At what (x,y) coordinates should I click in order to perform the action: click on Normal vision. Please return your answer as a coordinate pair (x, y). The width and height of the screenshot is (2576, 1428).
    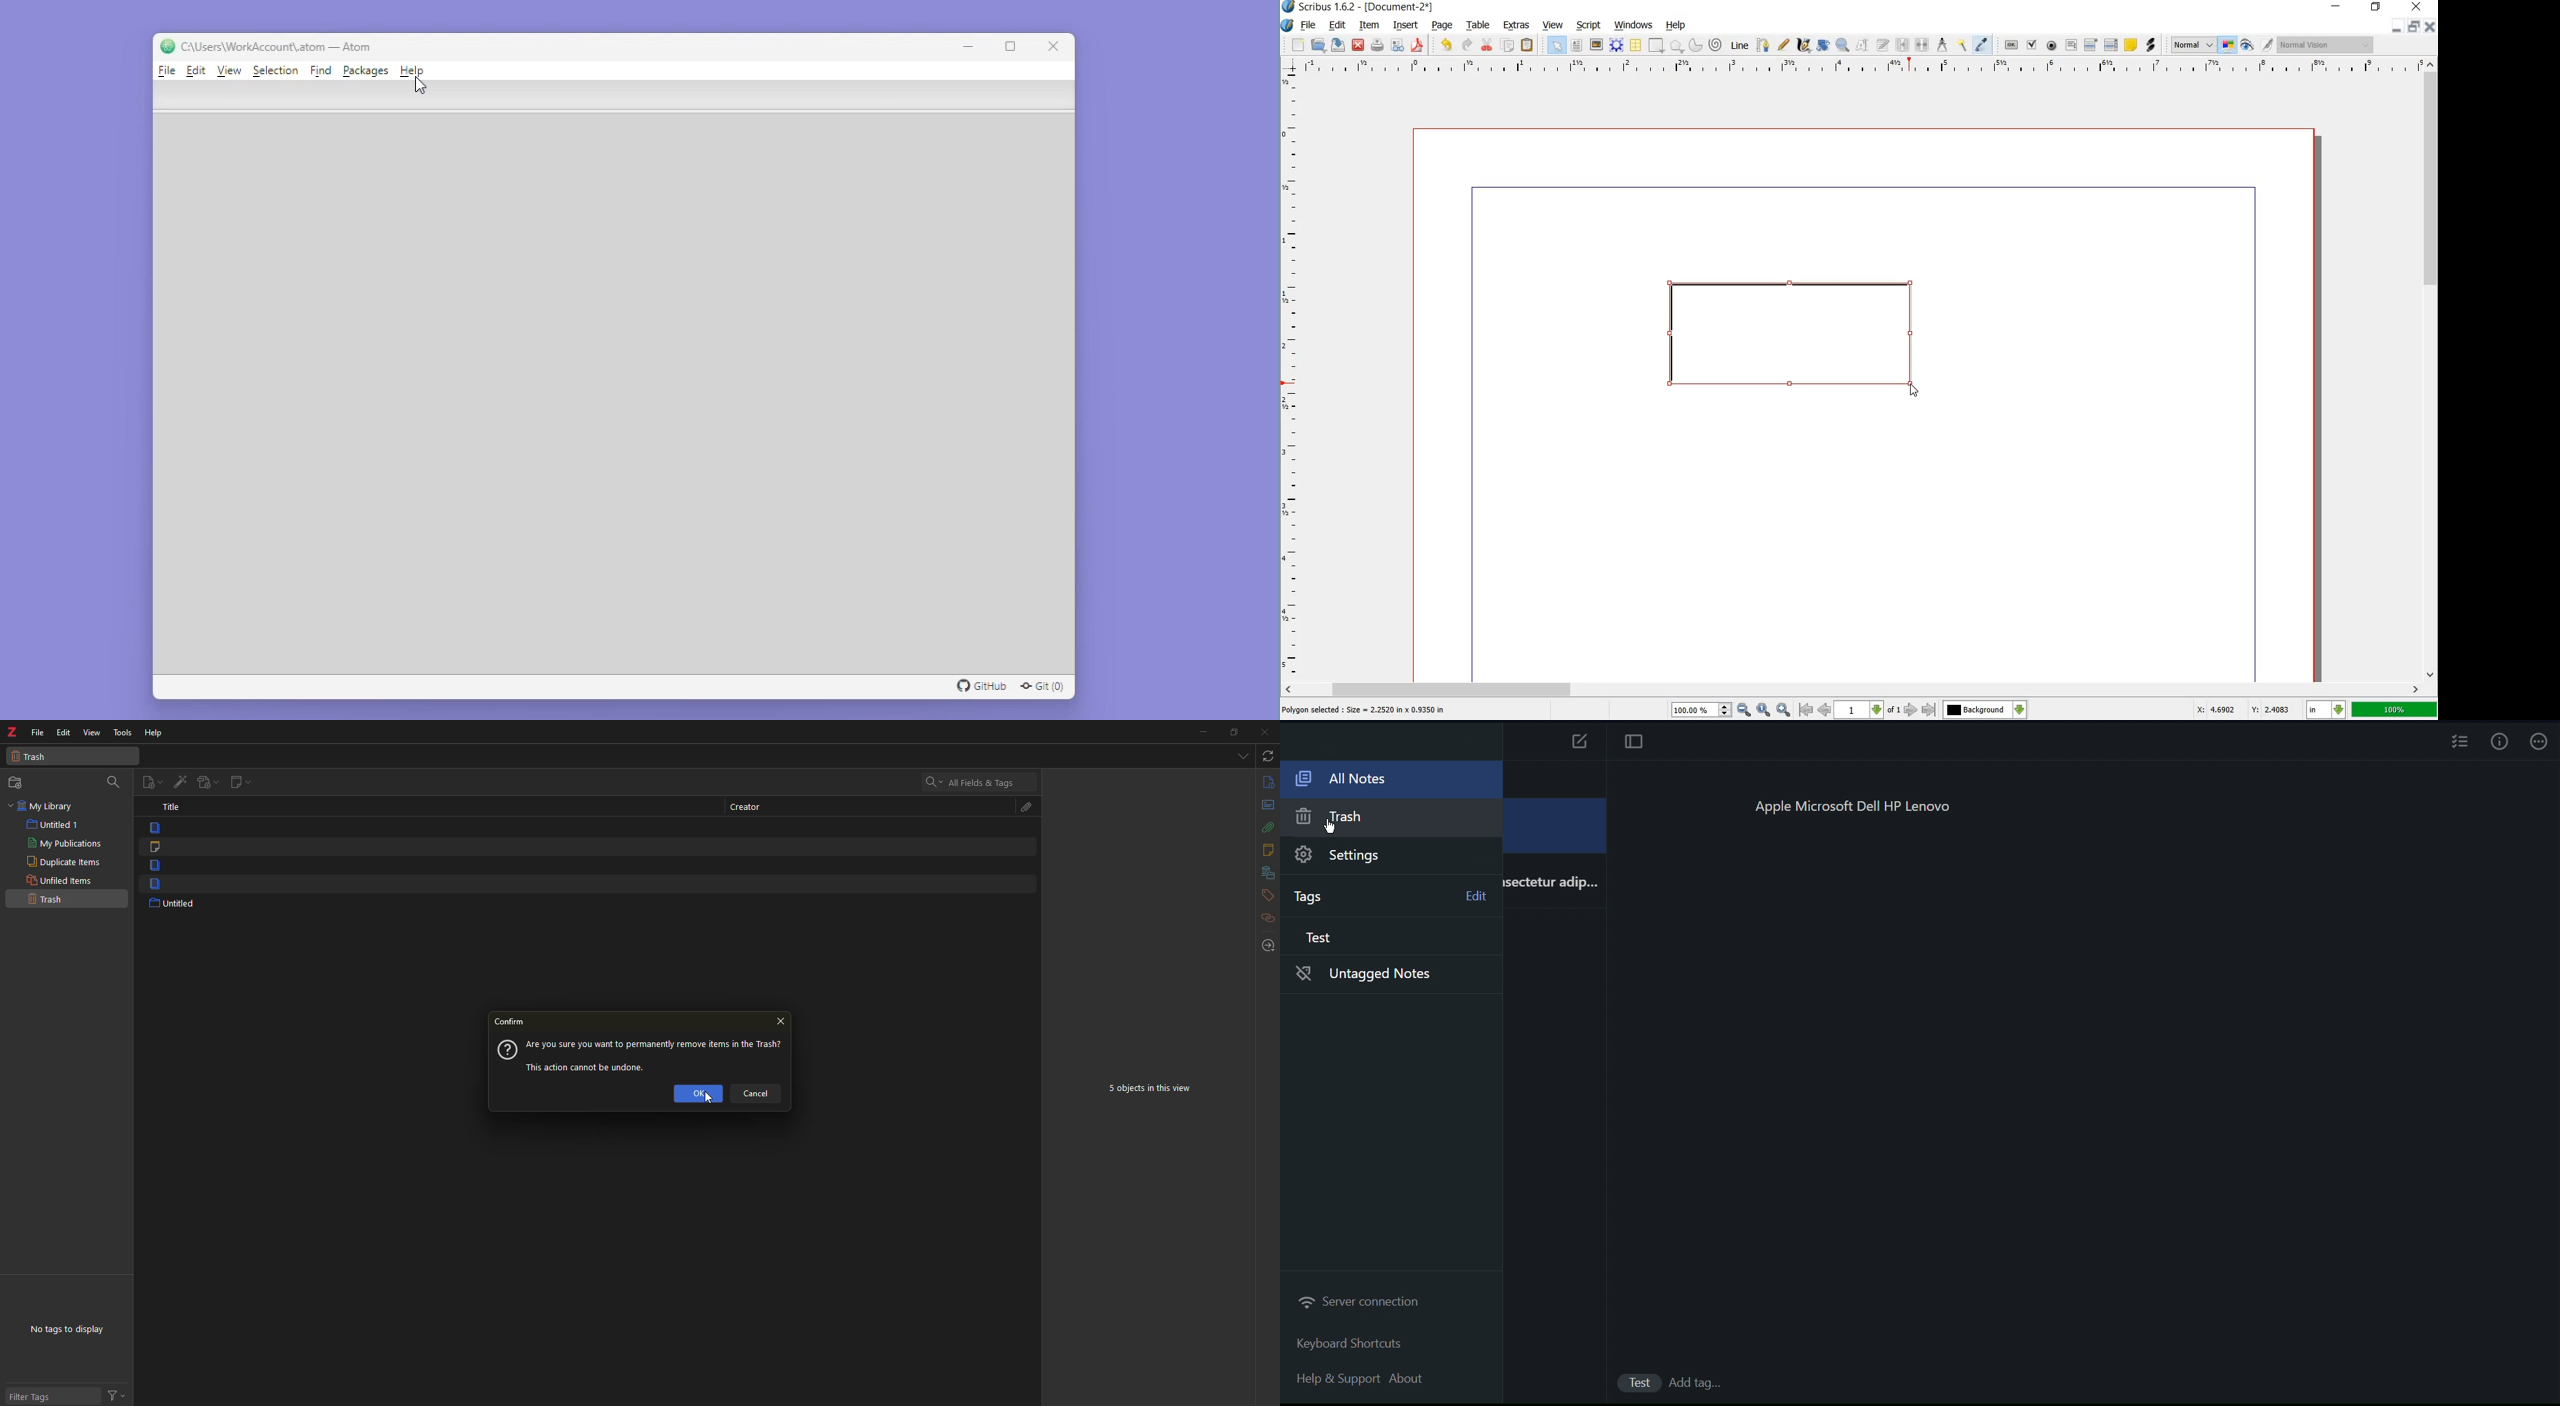
    Looking at the image, I should click on (2325, 45).